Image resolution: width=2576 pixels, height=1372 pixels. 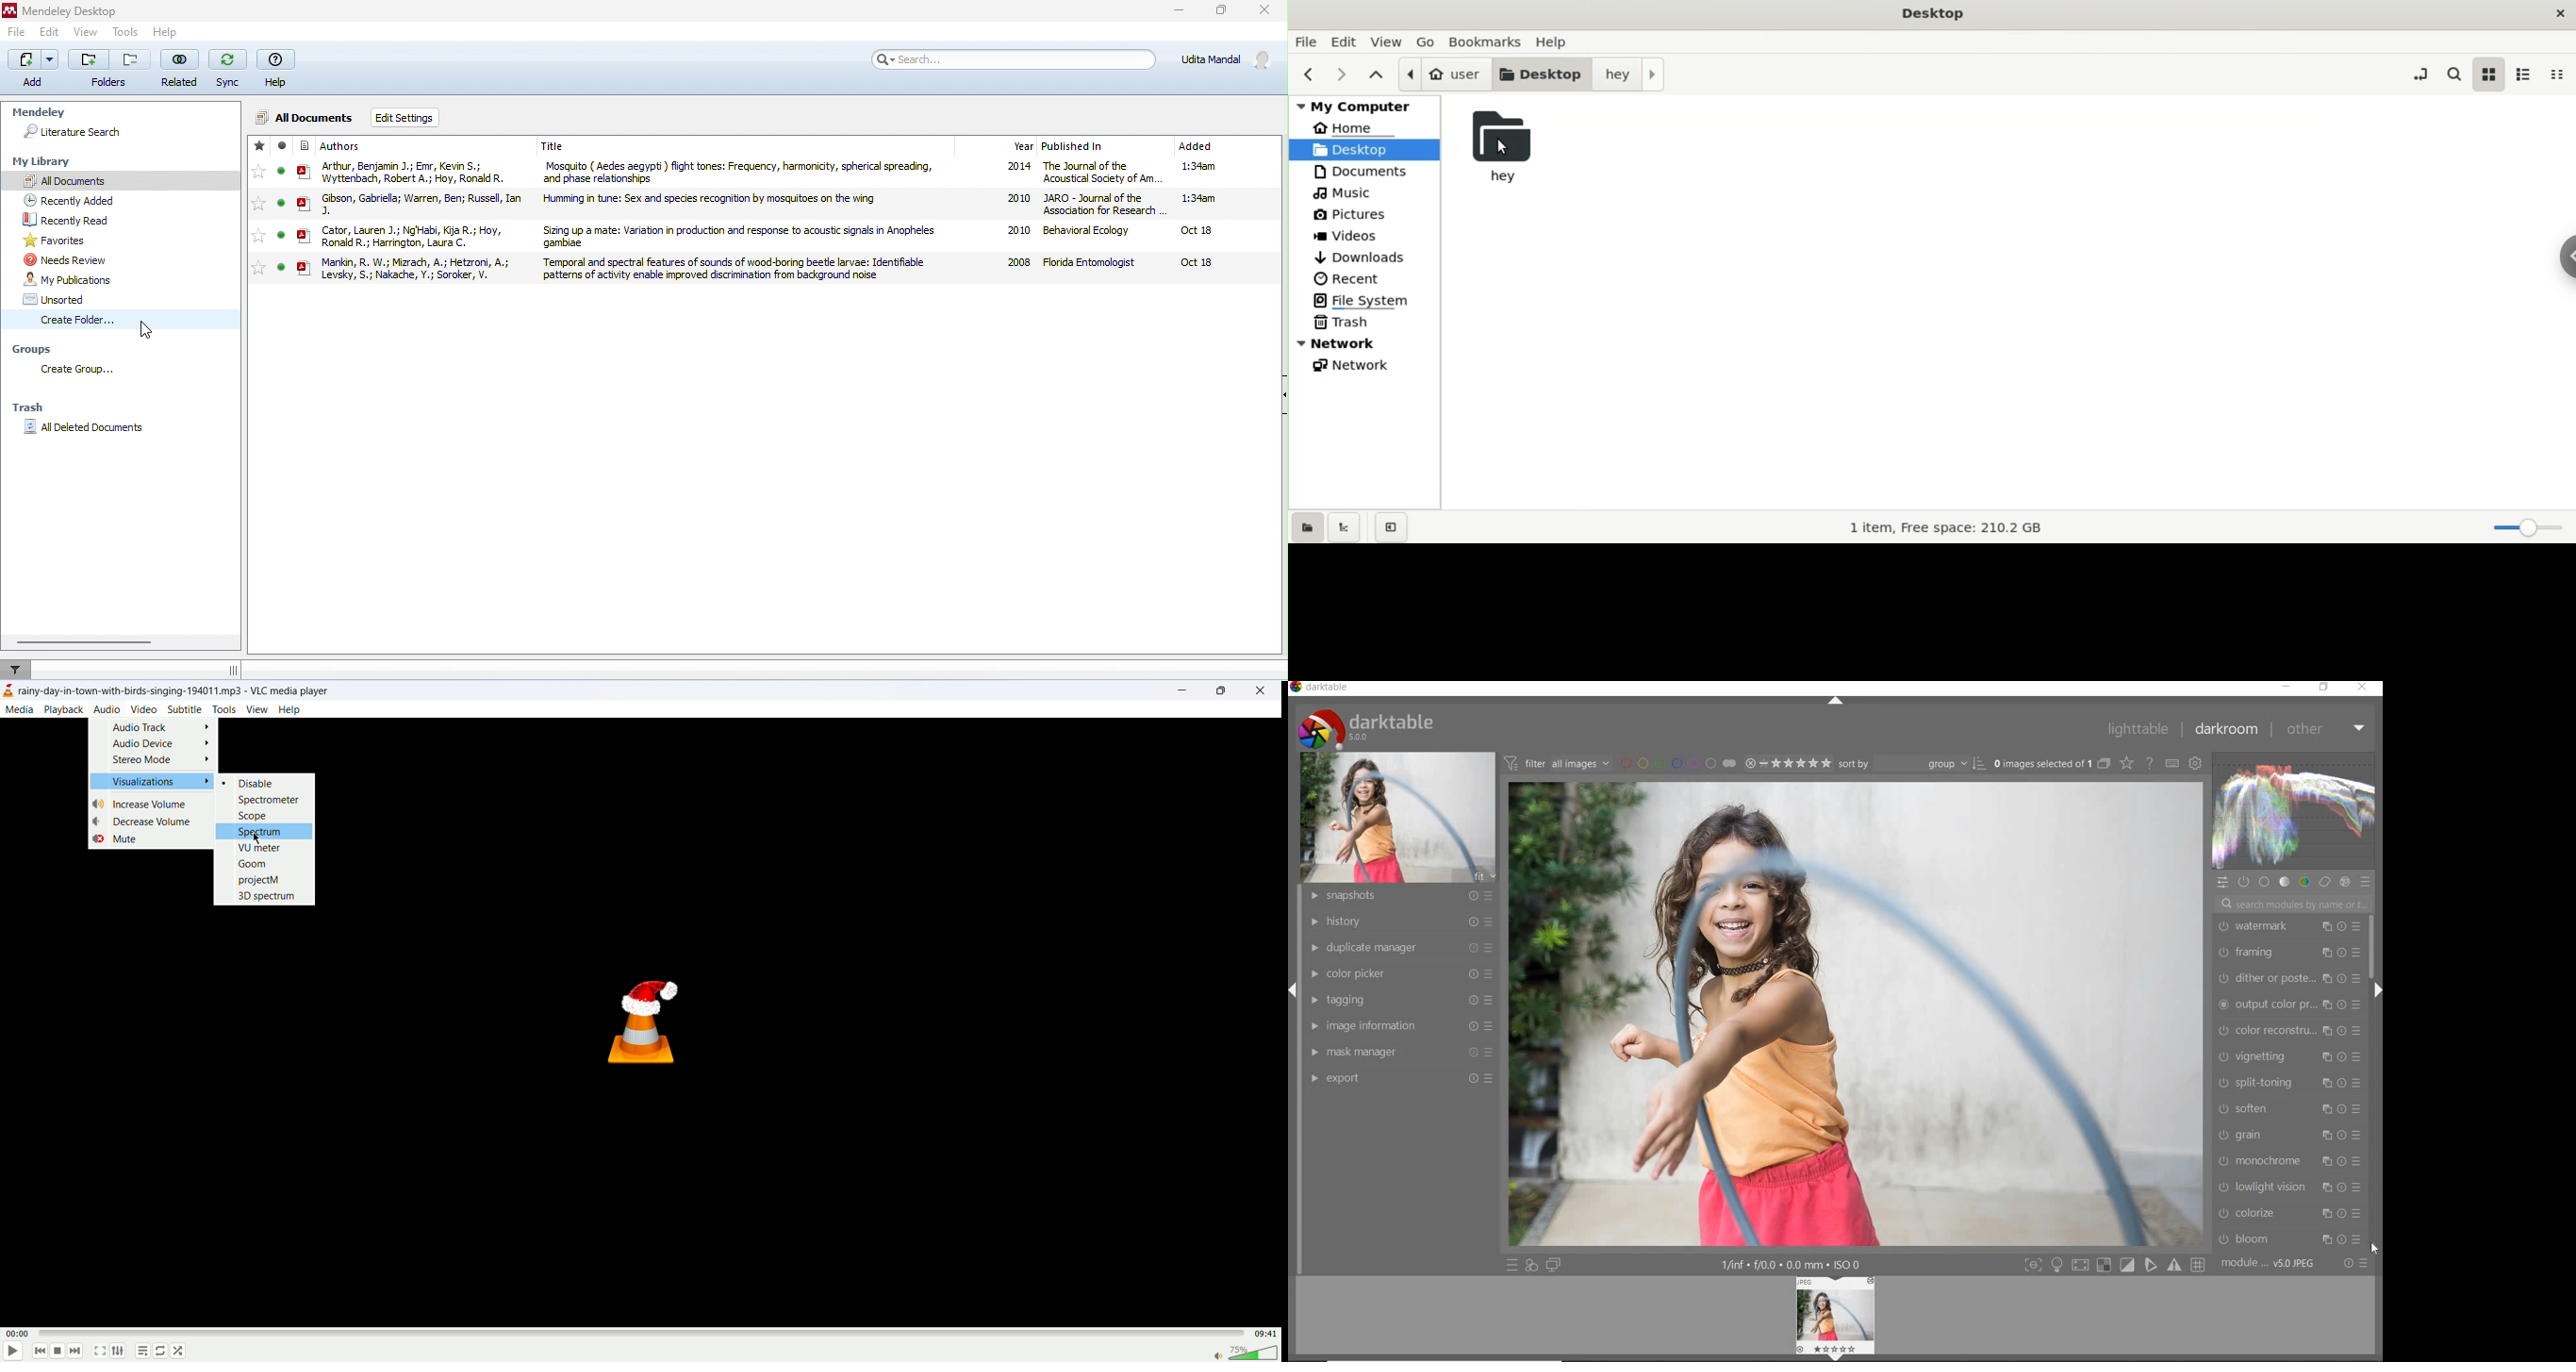 I want to click on maximize, so click(x=1220, y=691).